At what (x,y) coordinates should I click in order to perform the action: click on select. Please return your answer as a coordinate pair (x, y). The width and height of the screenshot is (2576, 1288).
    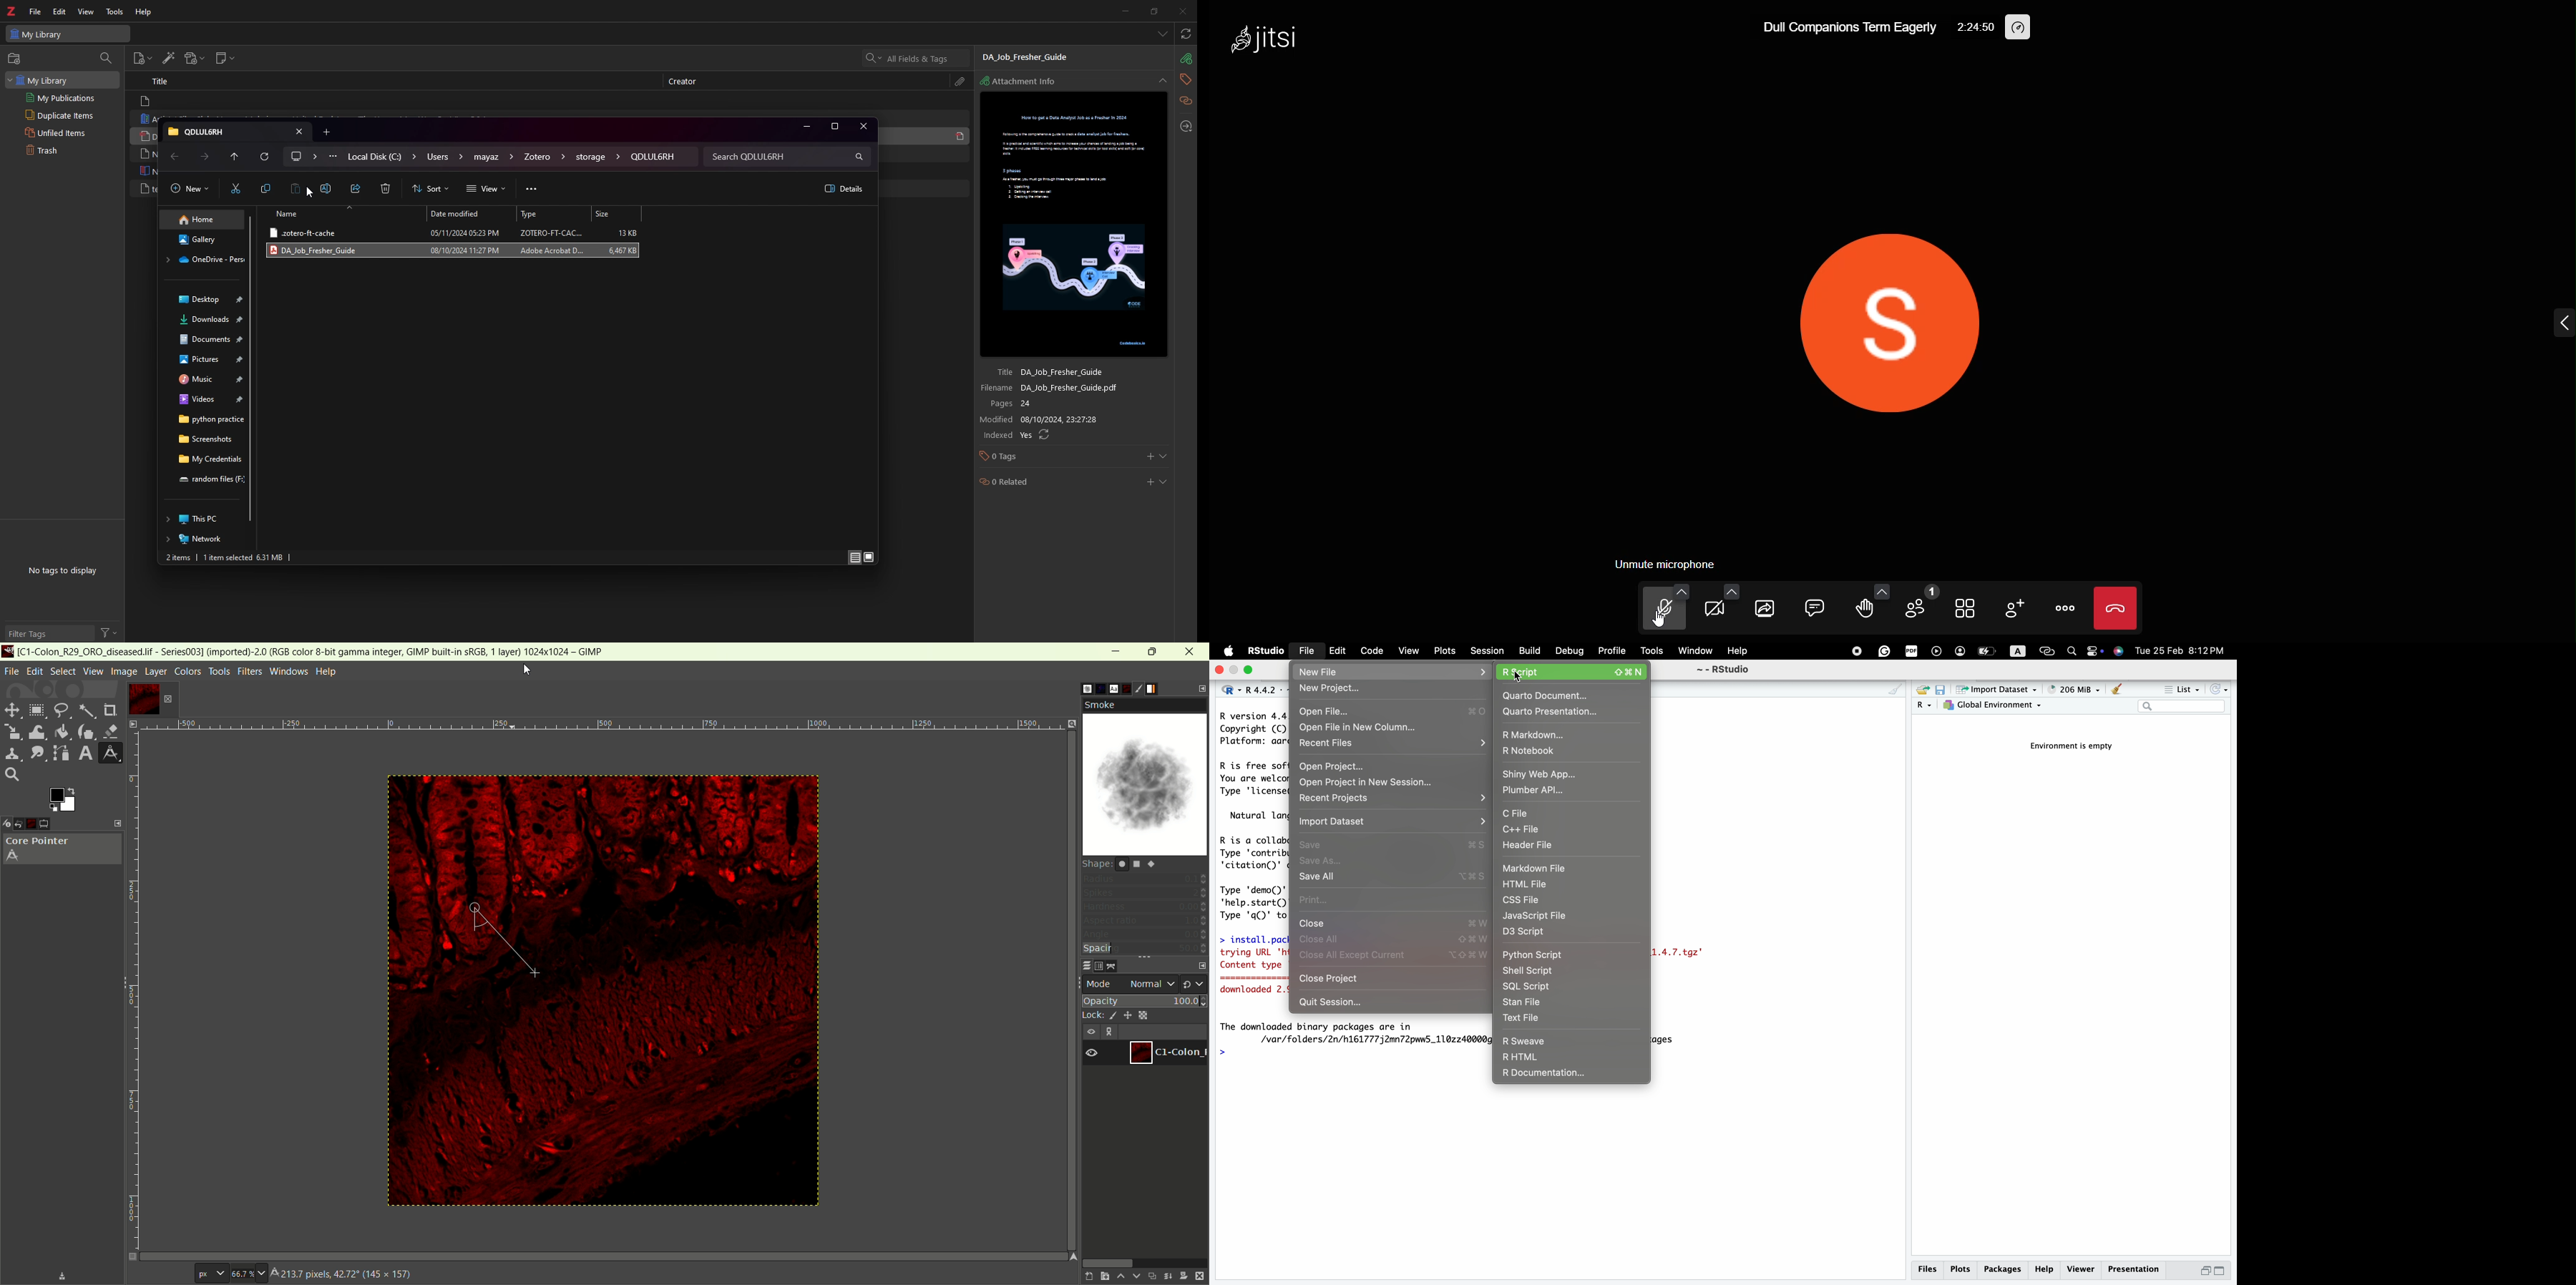
    Looking at the image, I should click on (62, 671).